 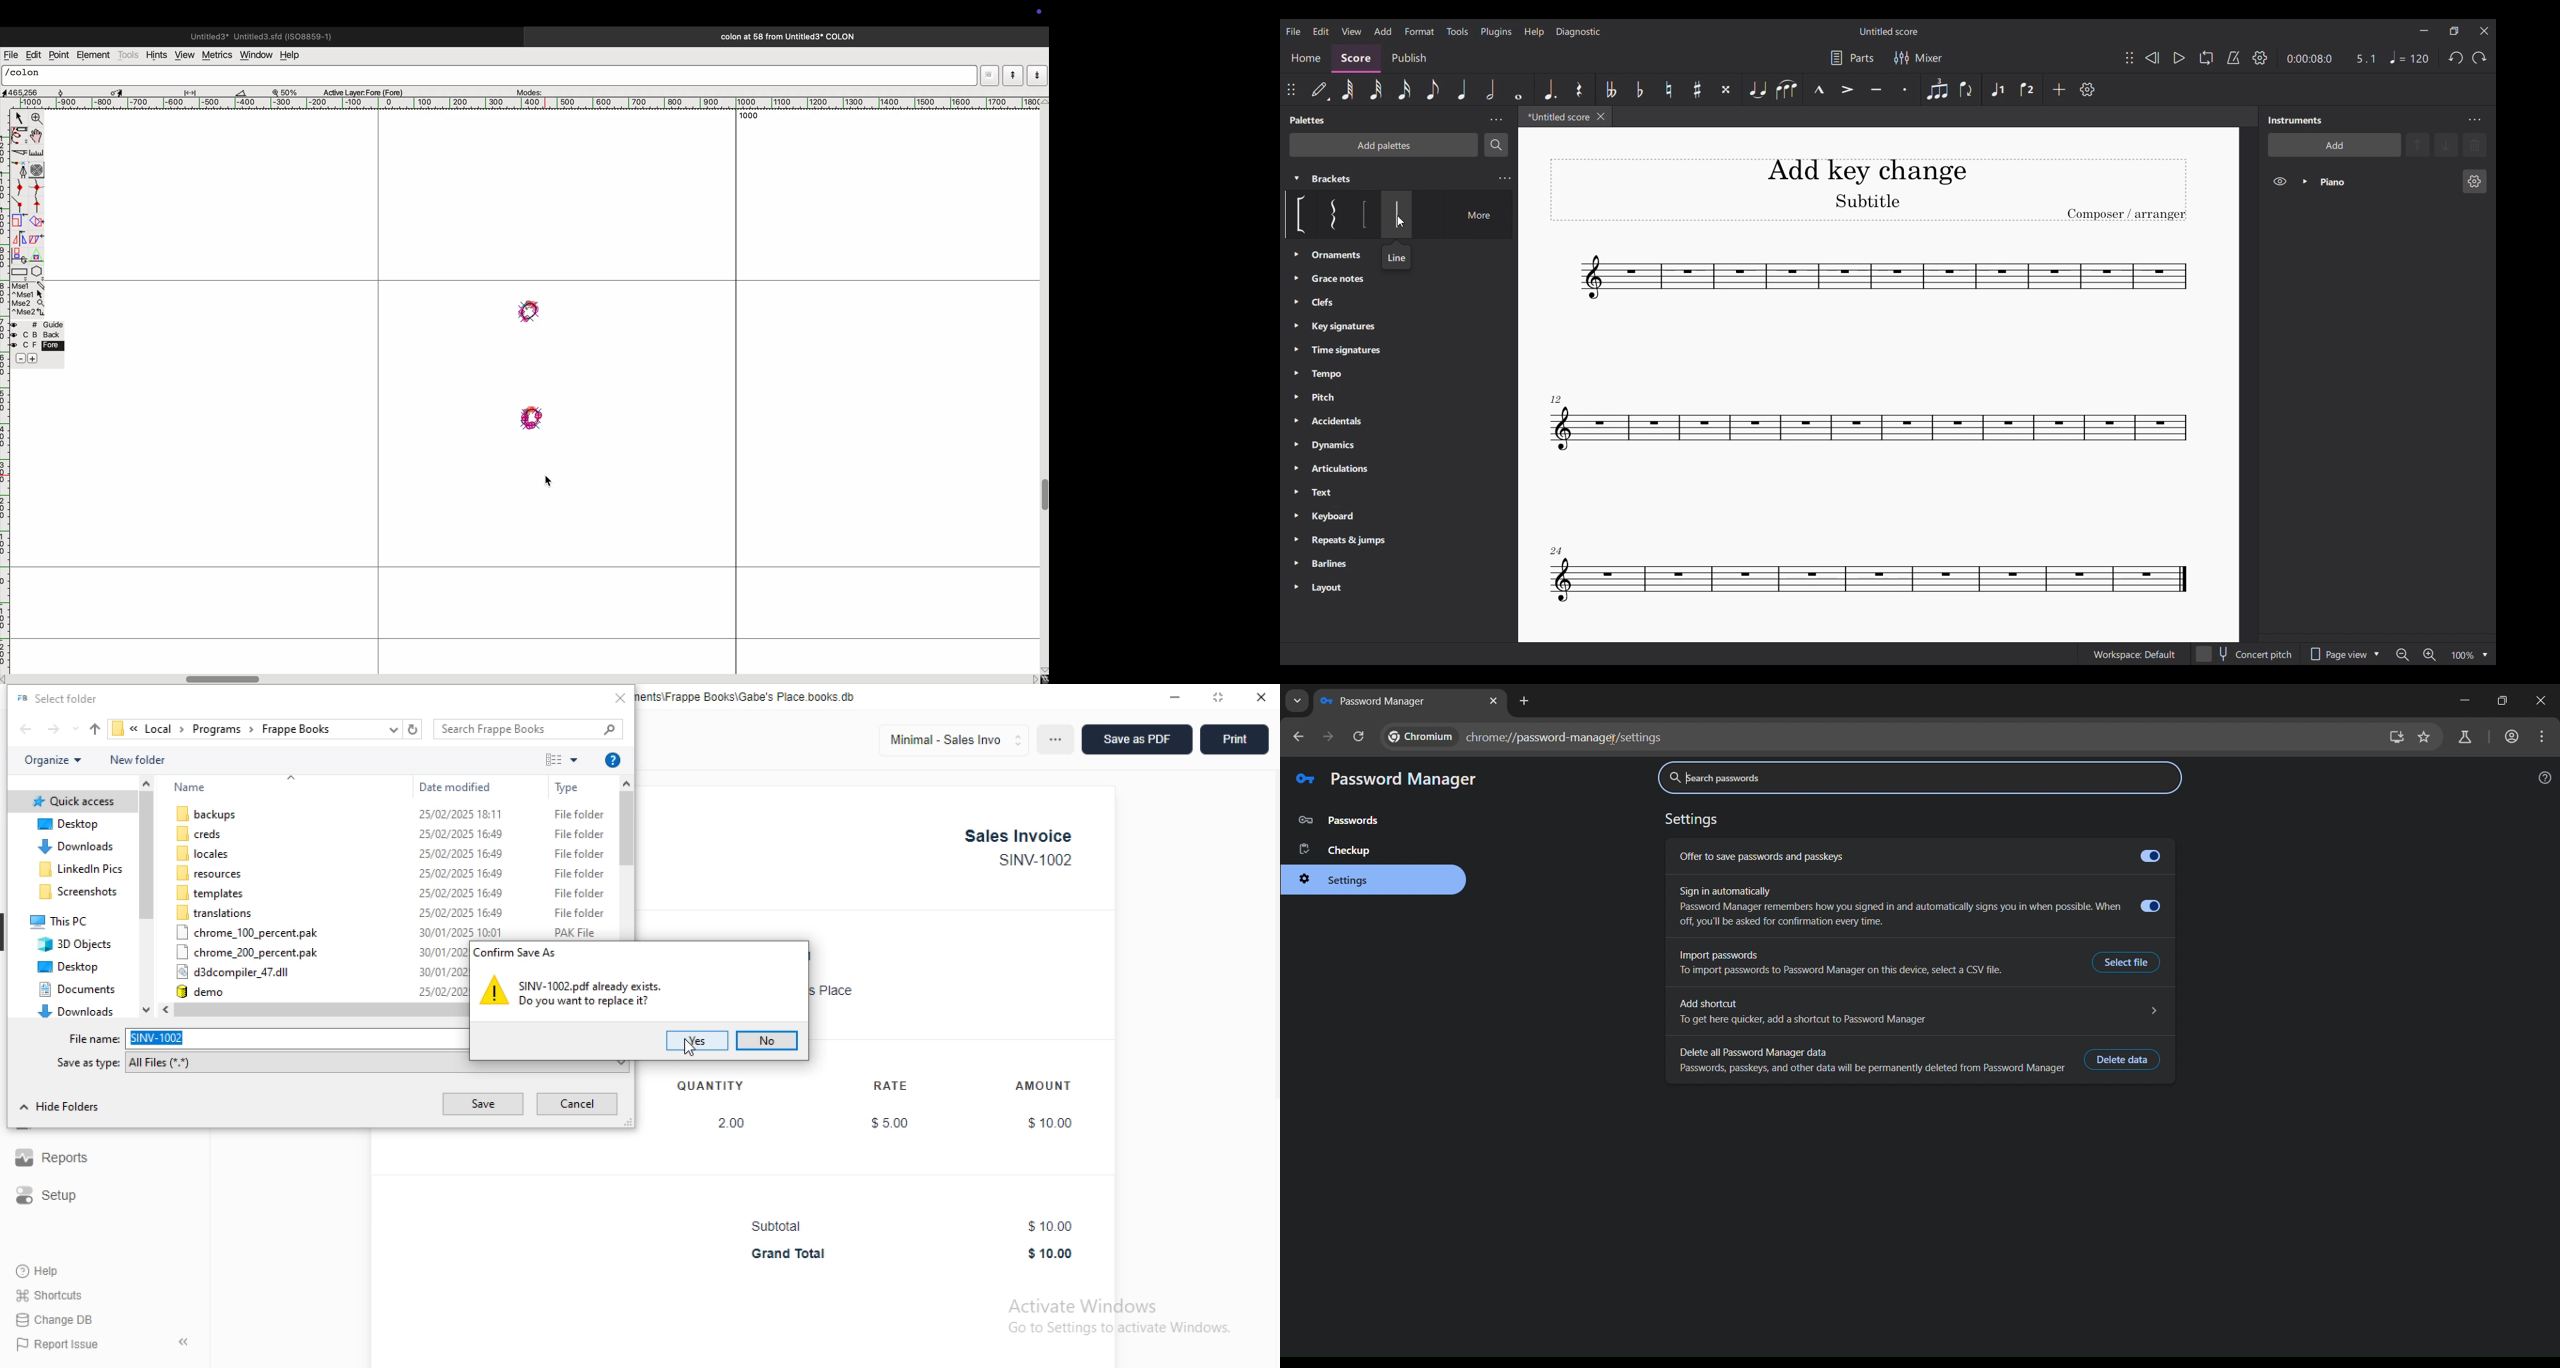 I want to click on save, so click(x=482, y=1104).